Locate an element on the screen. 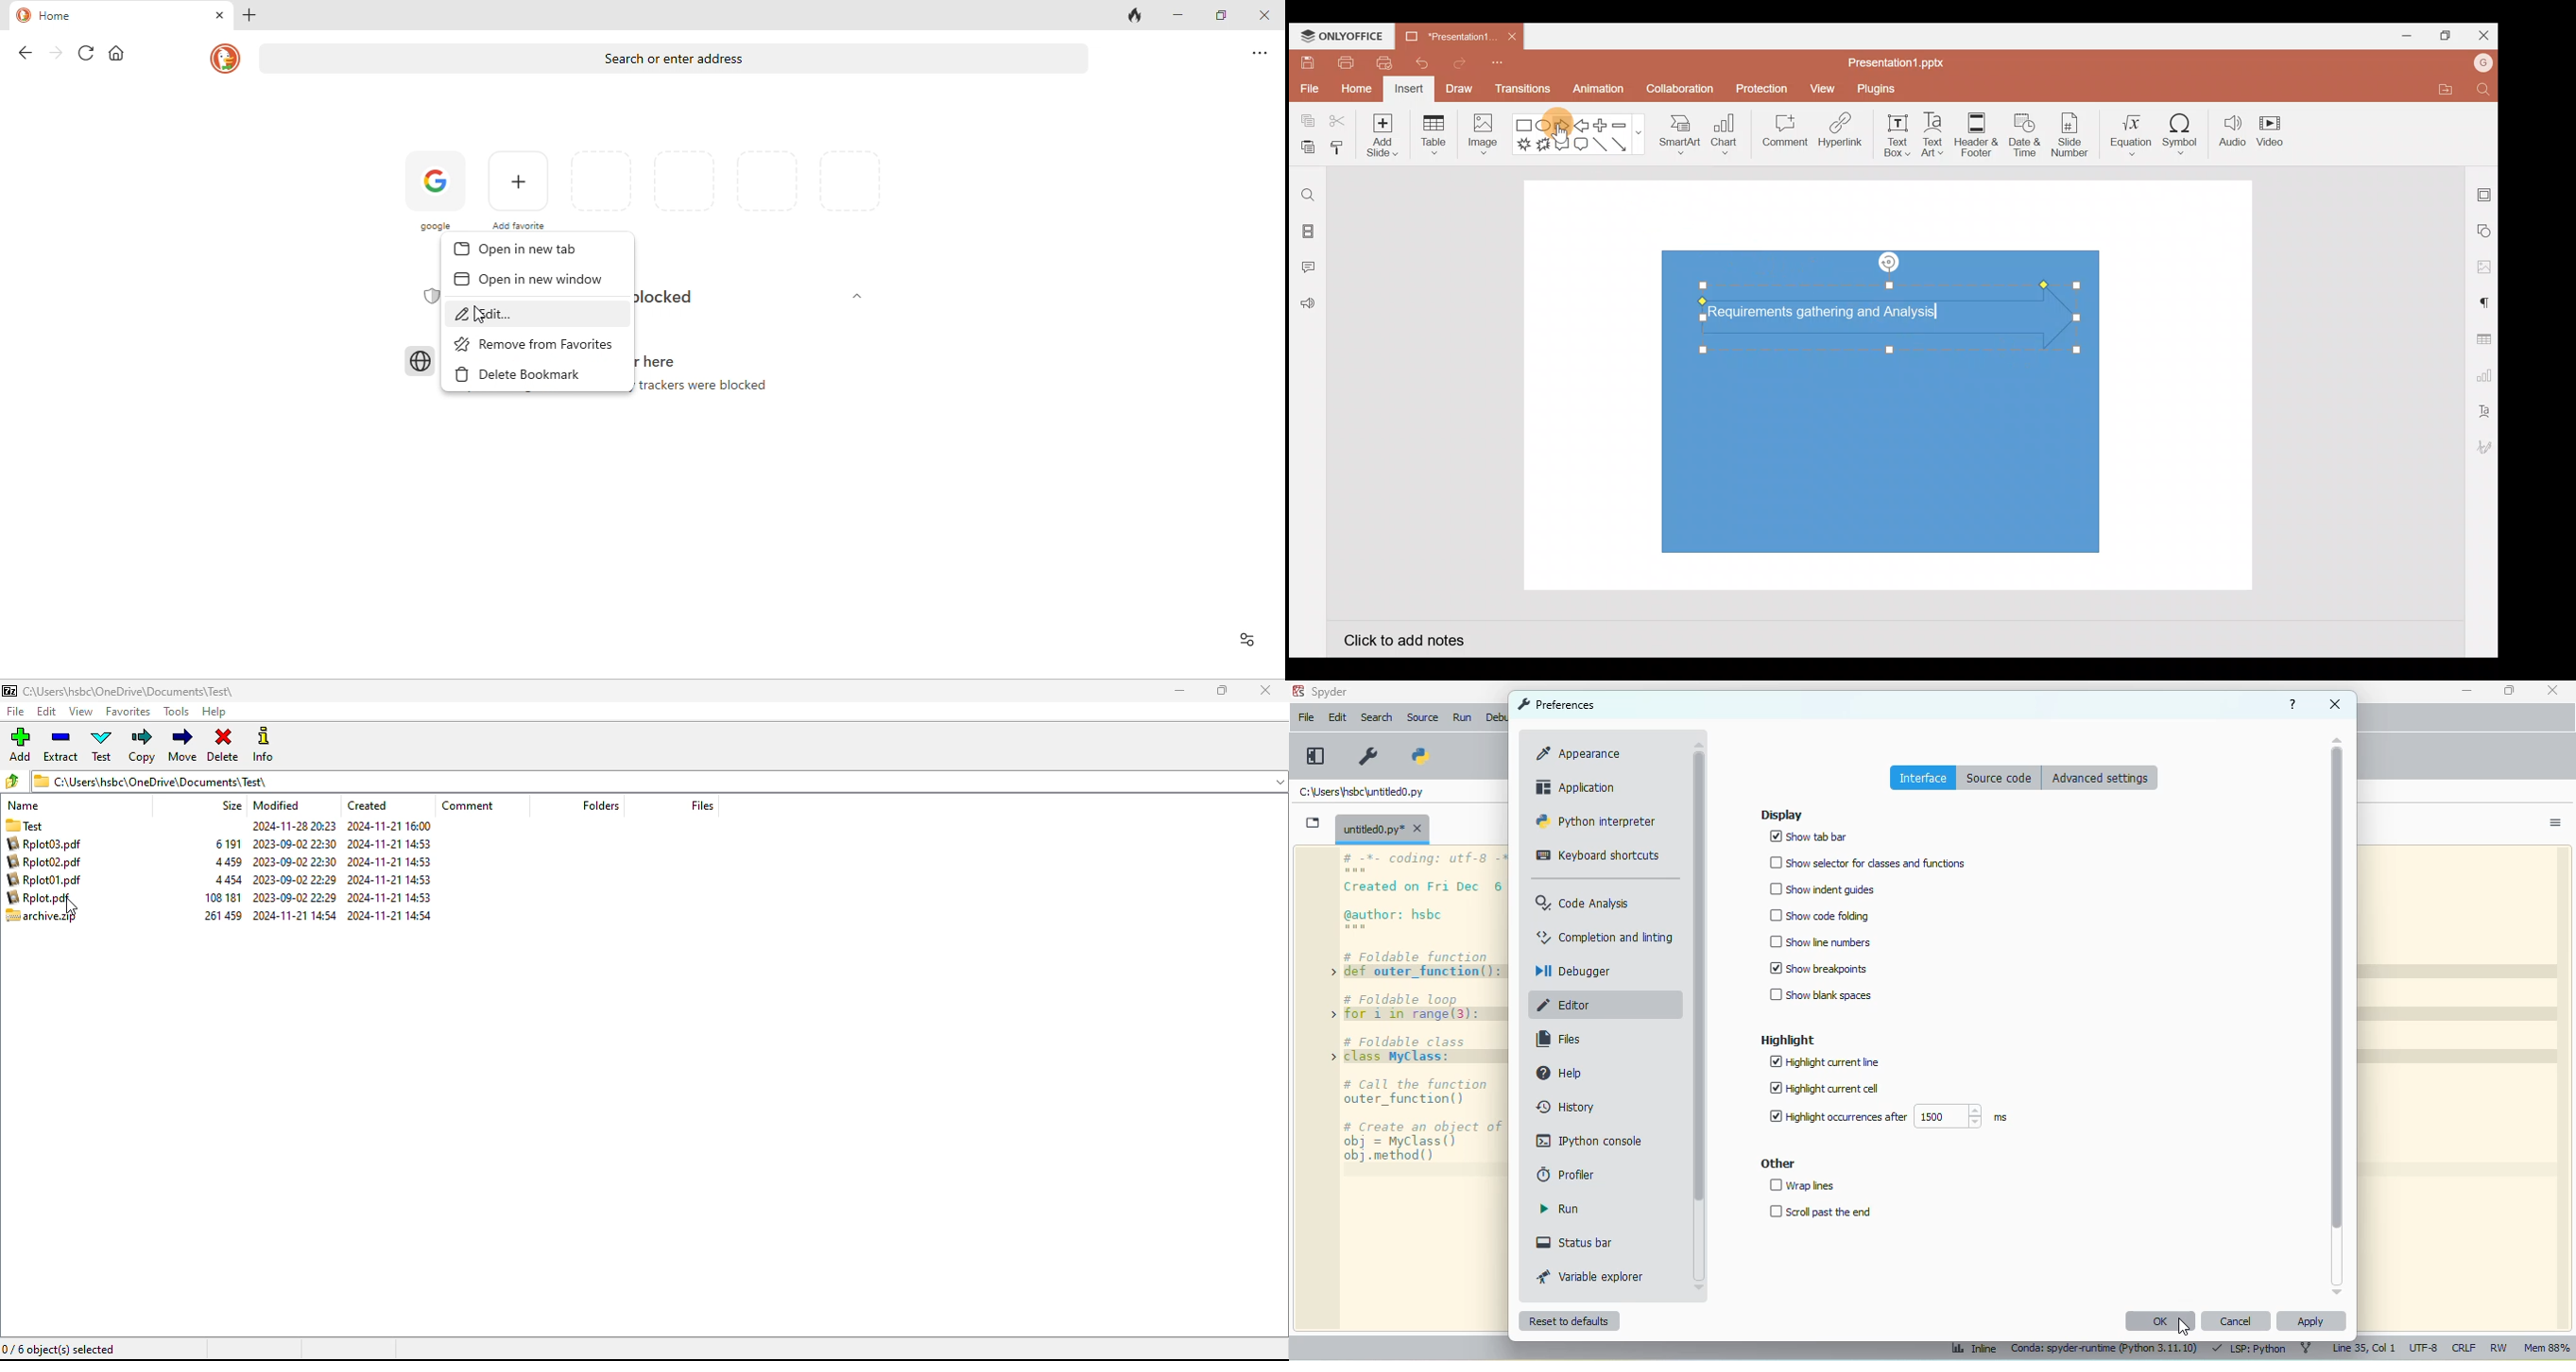  variable explorer is located at coordinates (1592, 1276).